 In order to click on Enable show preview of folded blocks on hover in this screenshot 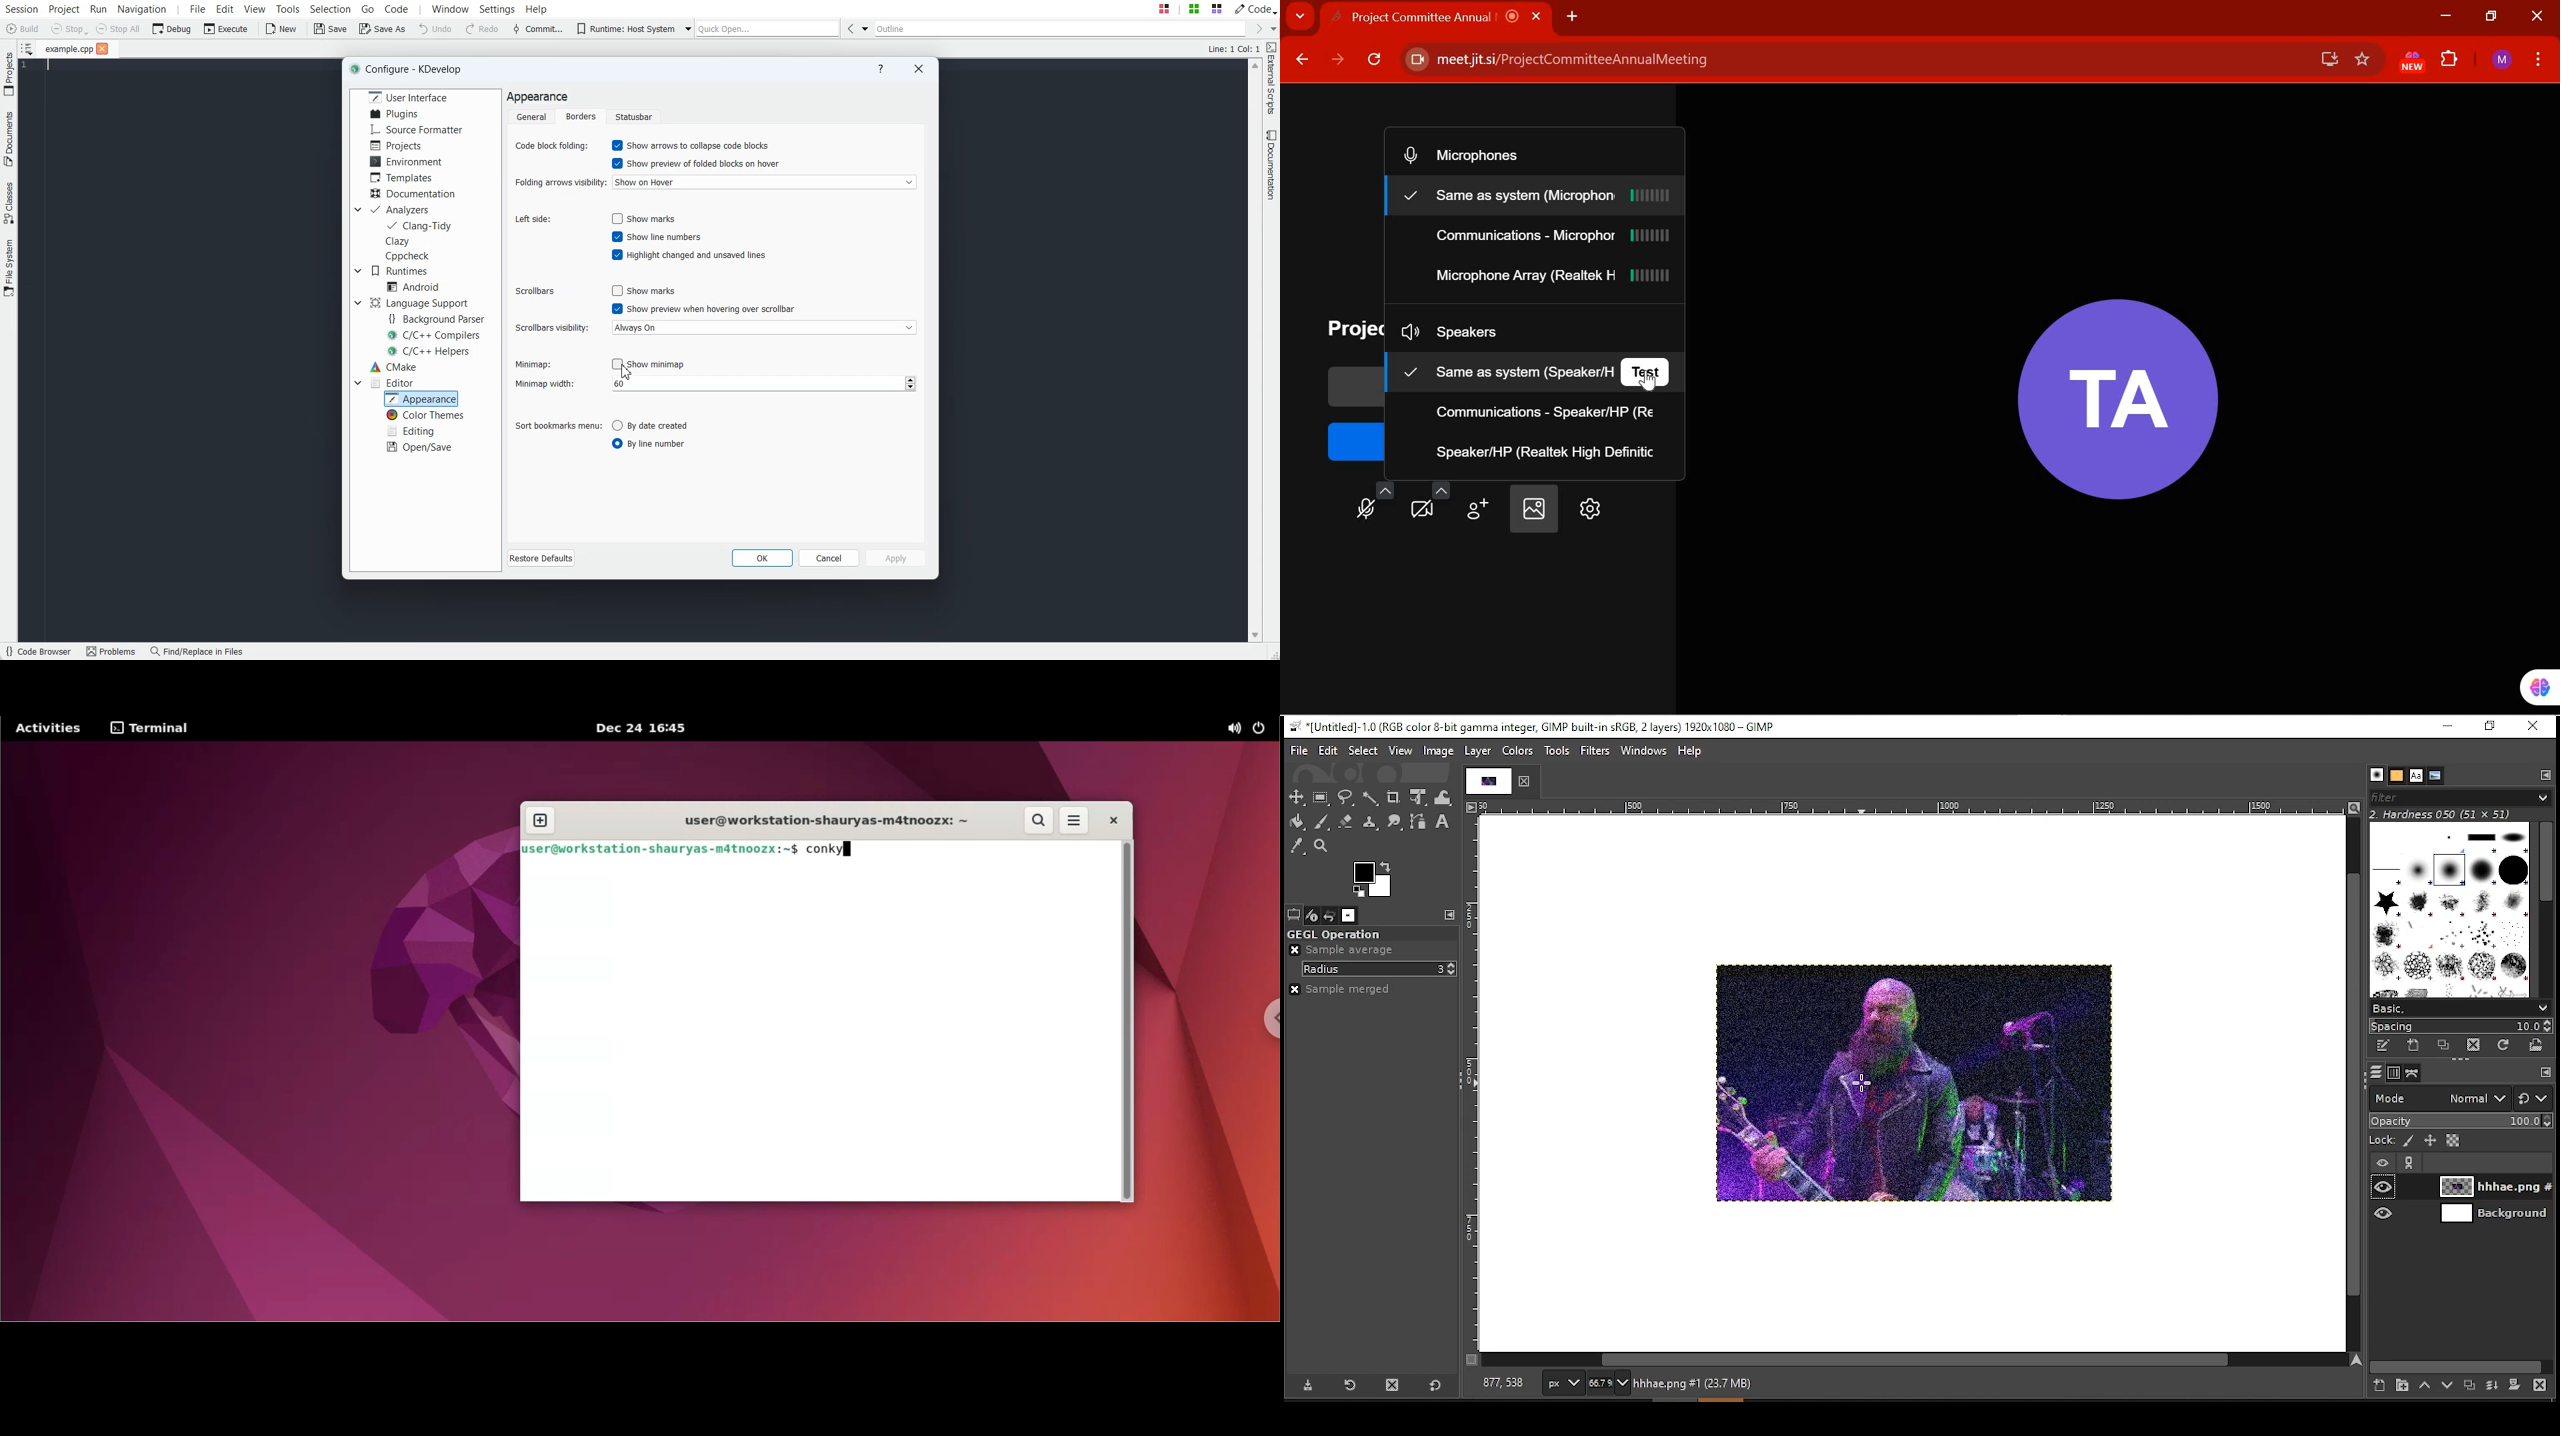, I will do `click(697, 163)`.